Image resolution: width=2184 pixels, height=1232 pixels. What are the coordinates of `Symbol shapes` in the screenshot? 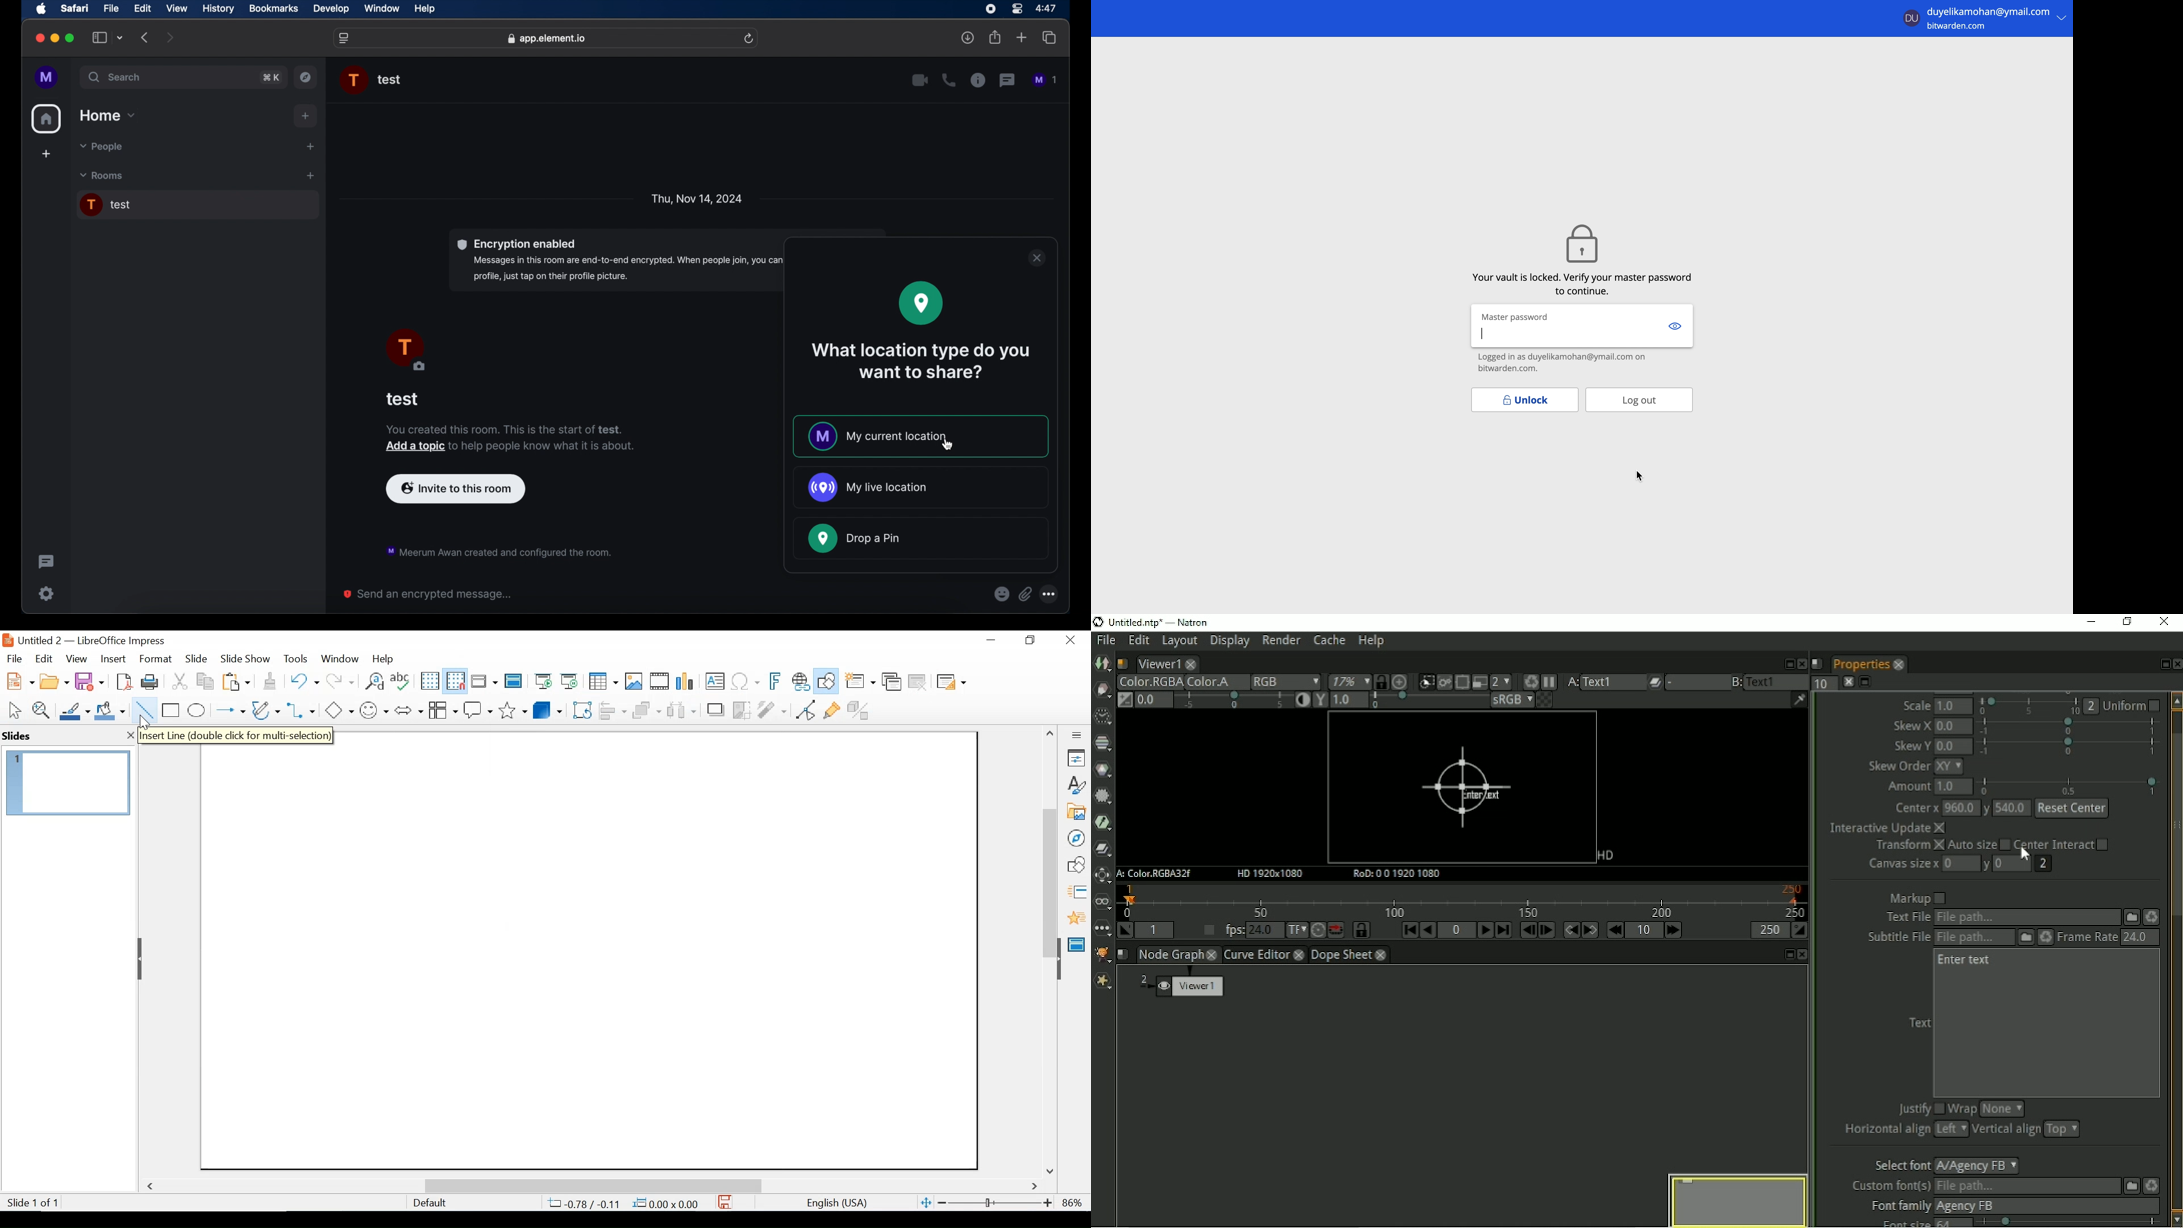 It's located at (375, 709).